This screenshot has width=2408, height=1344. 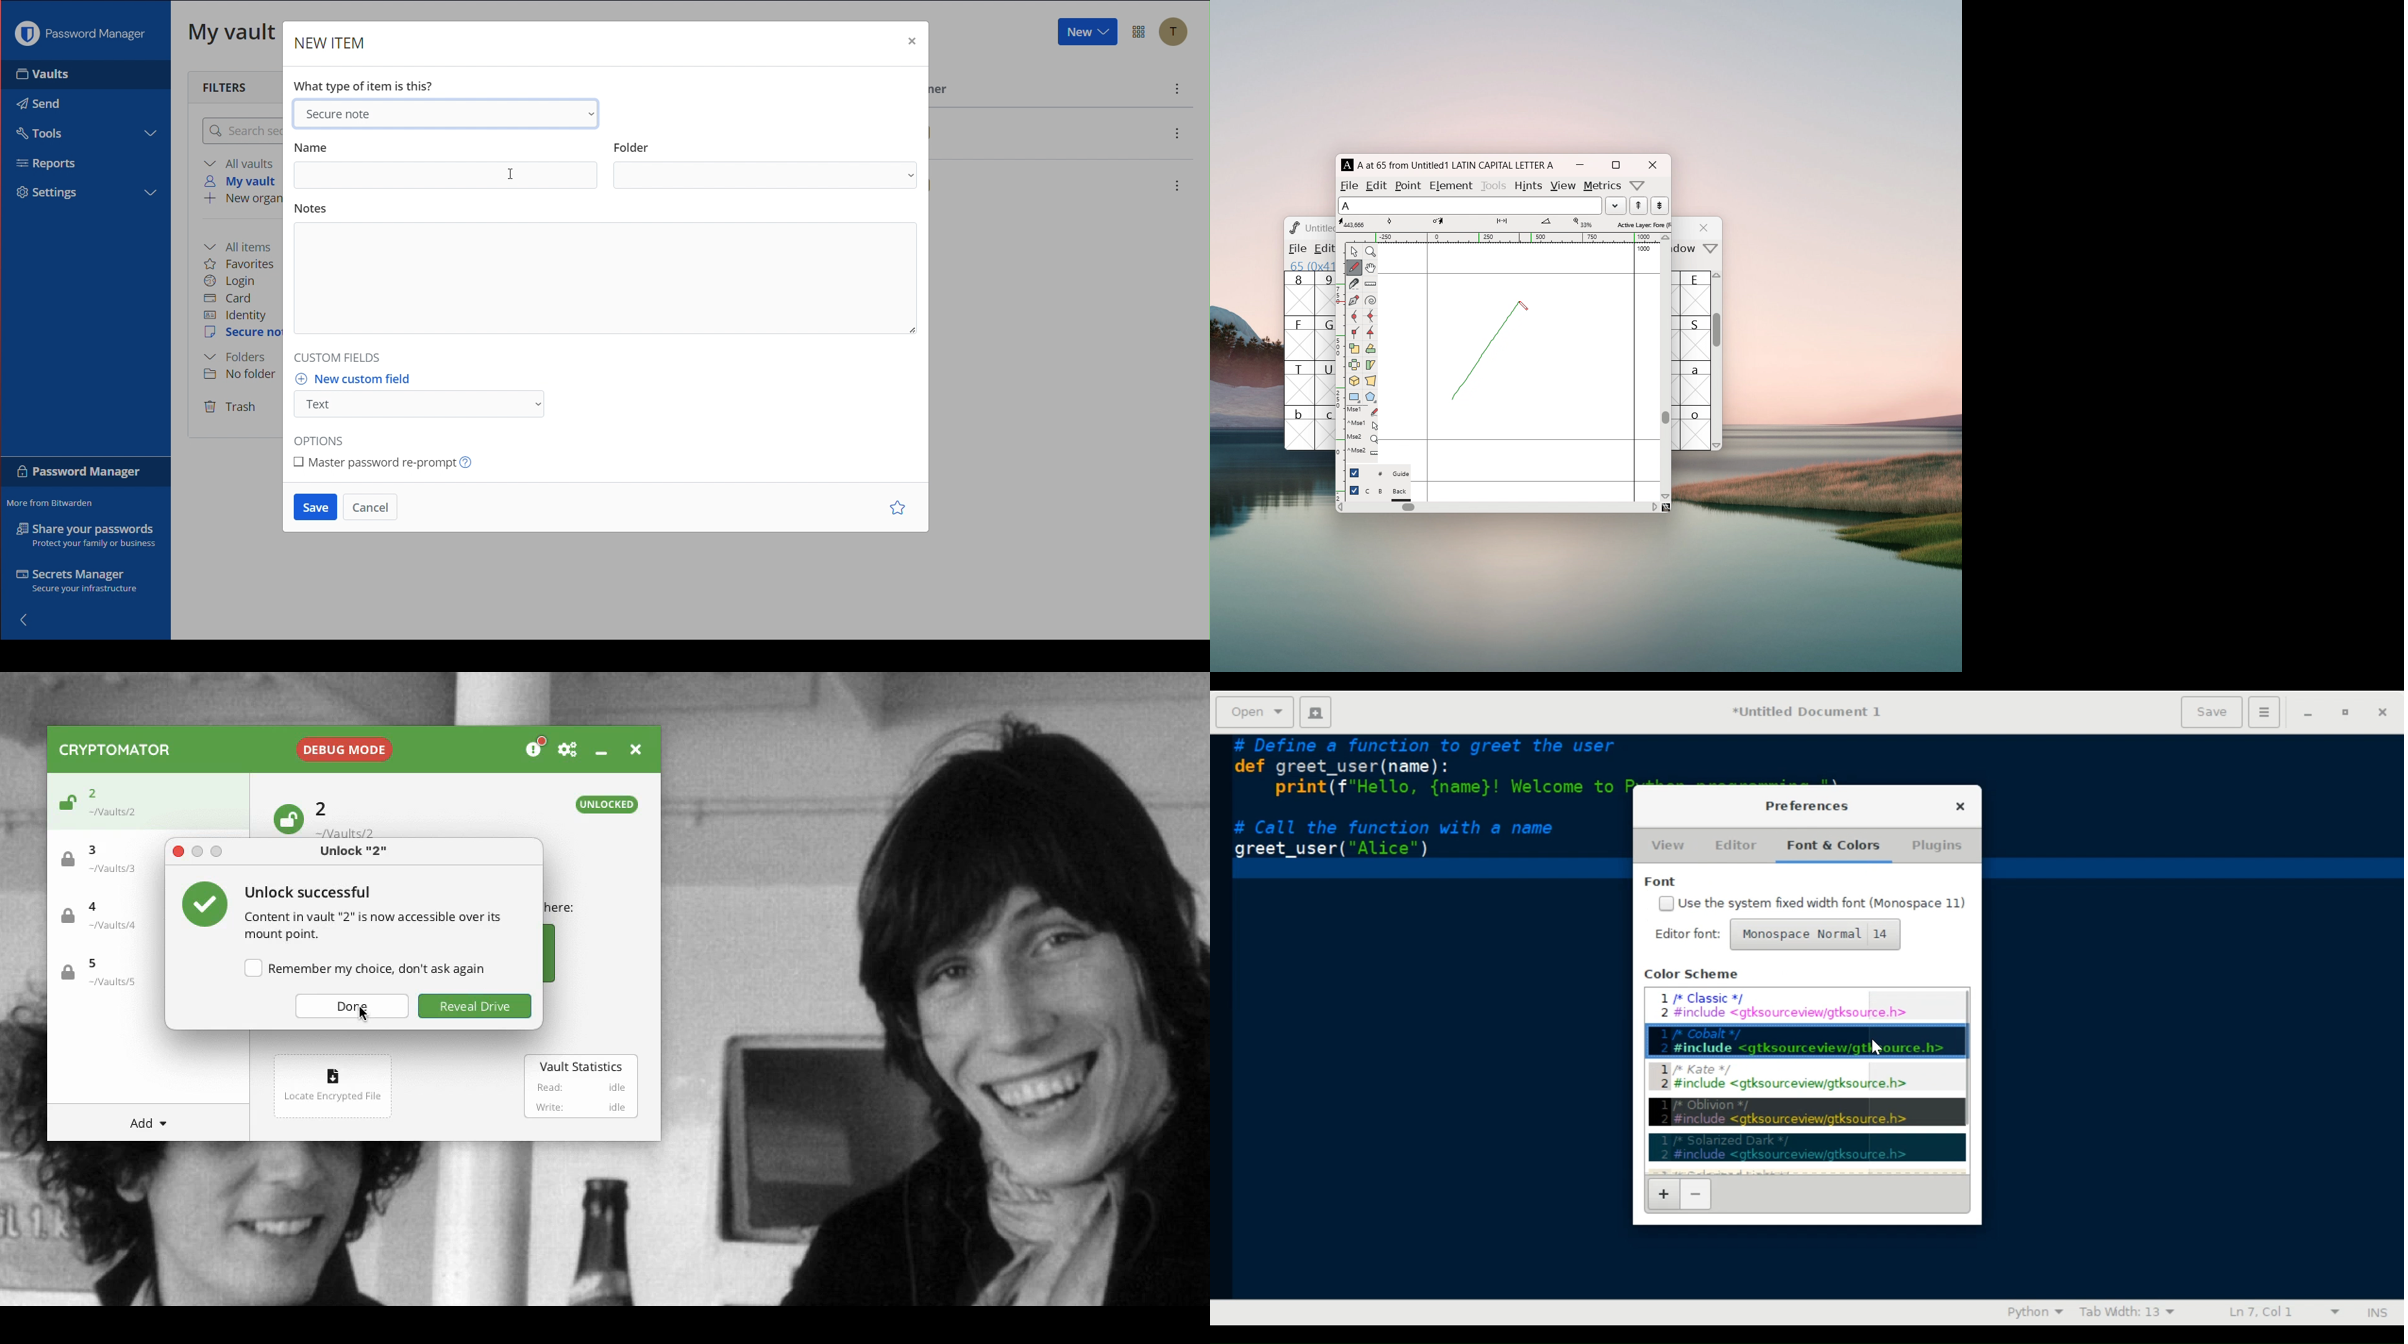 What do you see at coordinates (233, 281) in the screenshot?
I see `Login` at bounding box center [233, 281].